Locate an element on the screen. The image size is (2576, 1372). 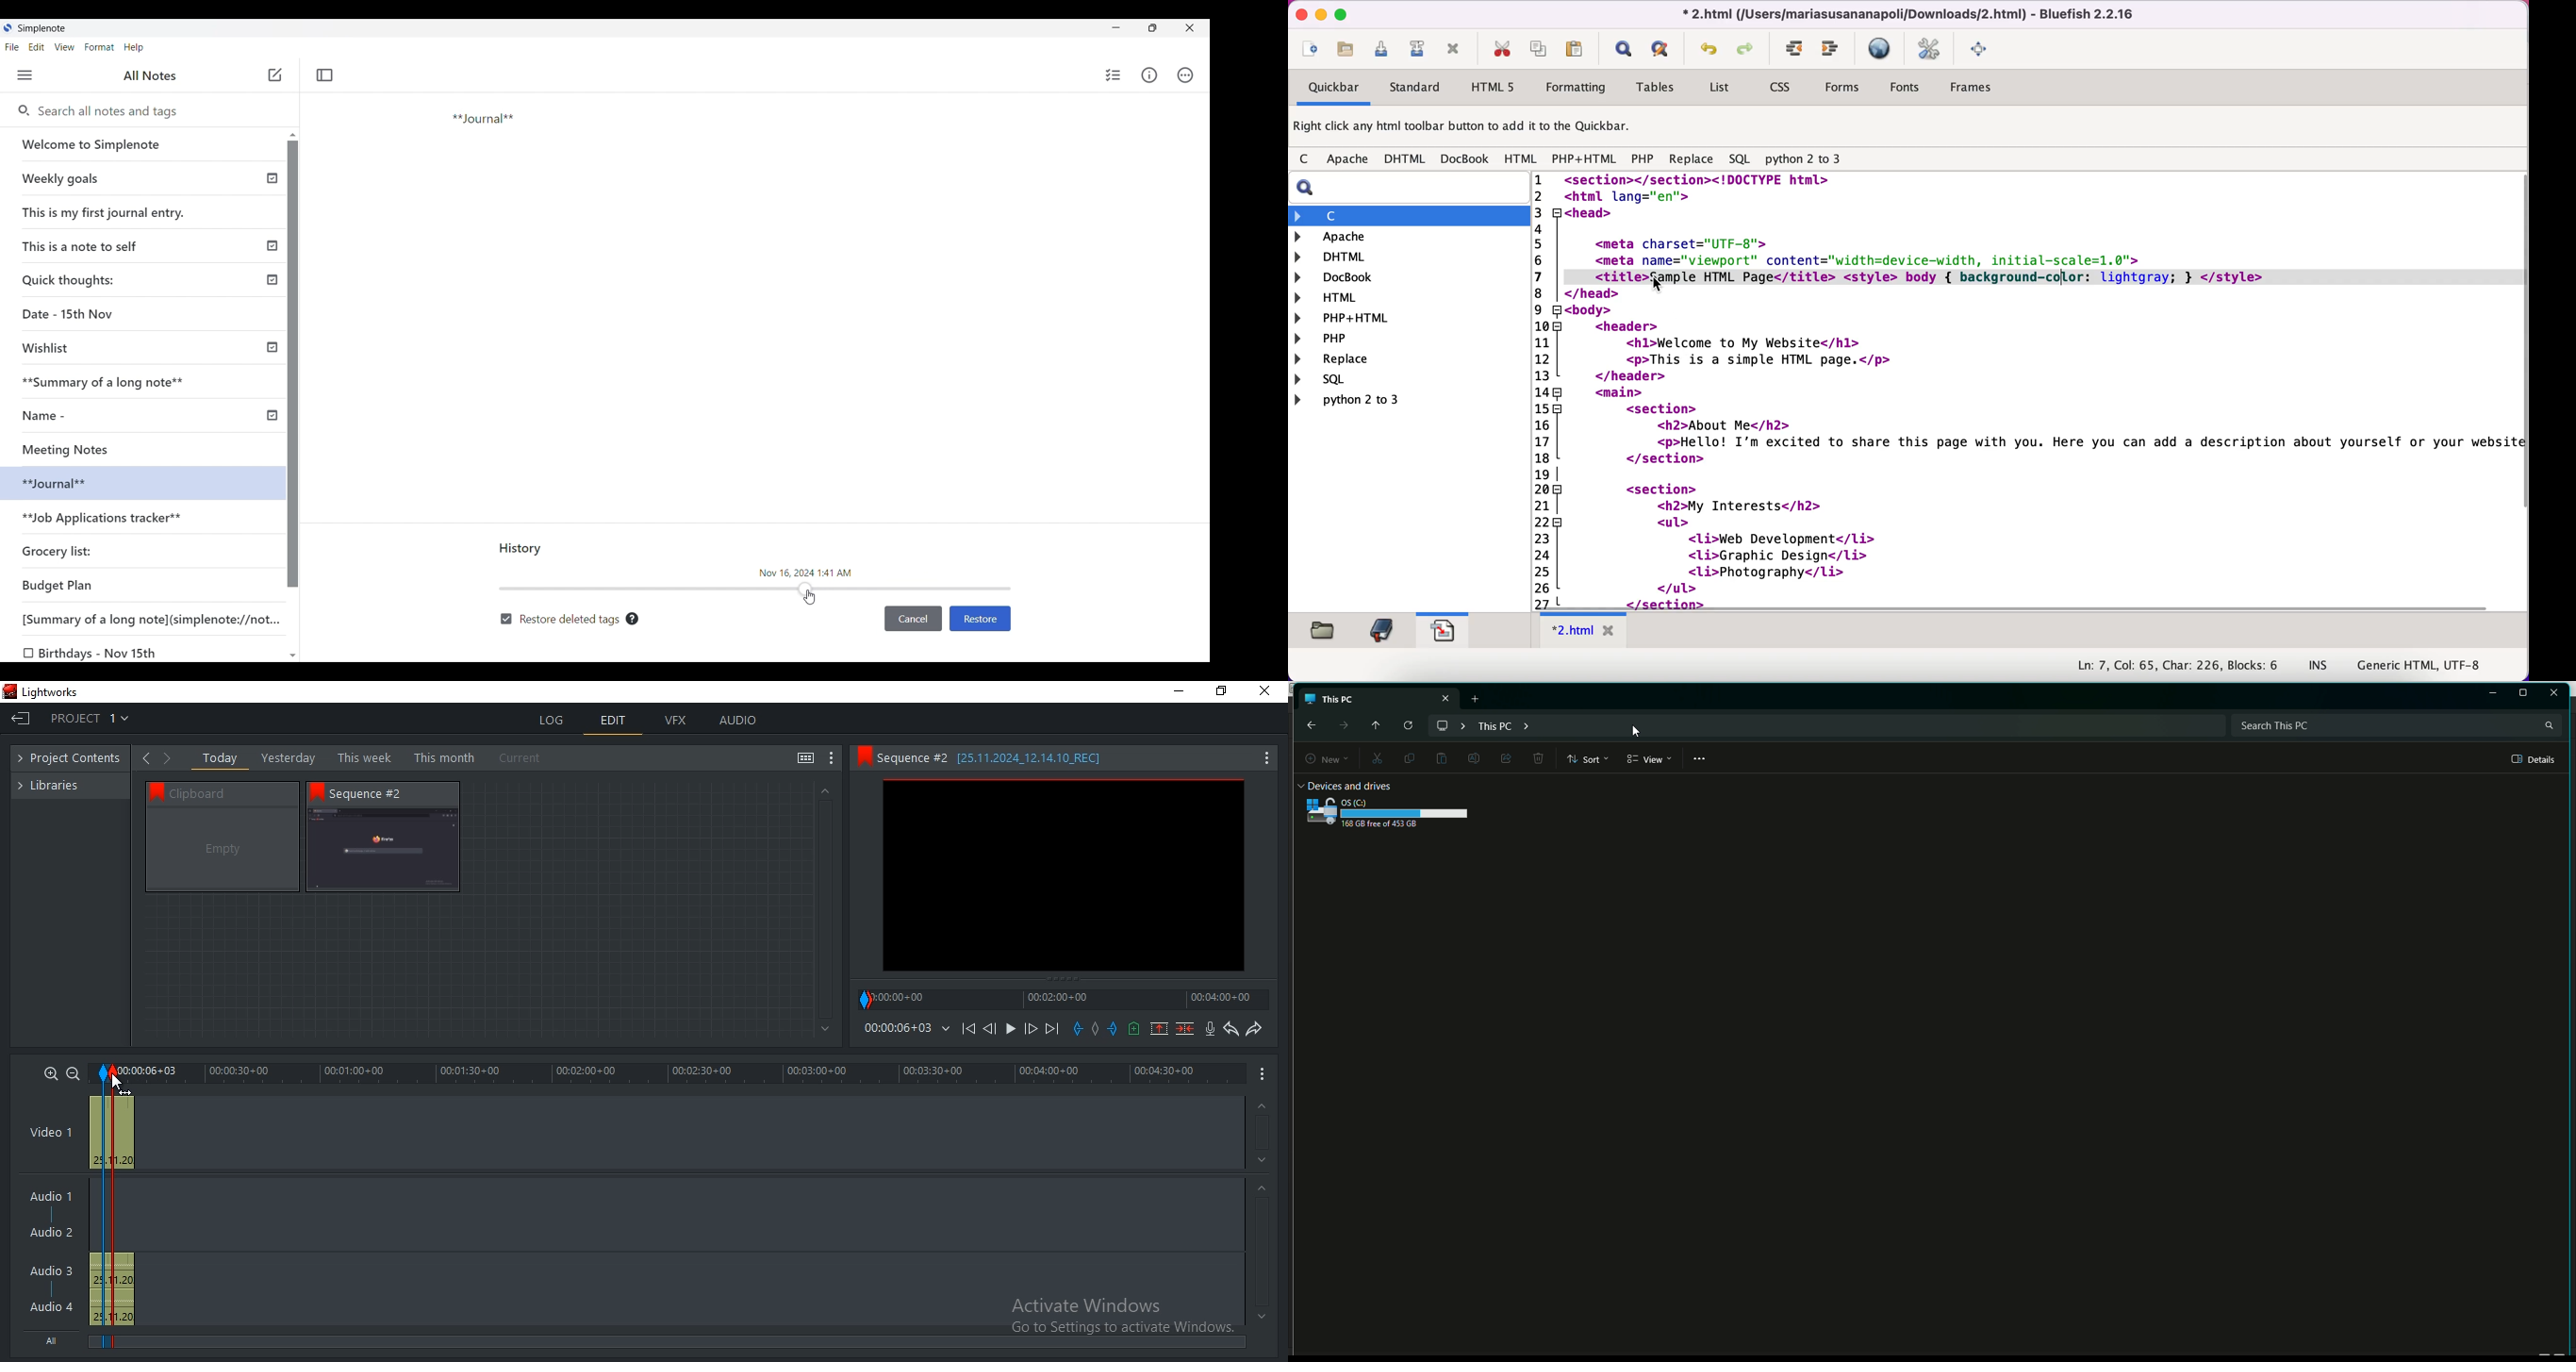
Quick slide to top is located at coordinates (293, 135).